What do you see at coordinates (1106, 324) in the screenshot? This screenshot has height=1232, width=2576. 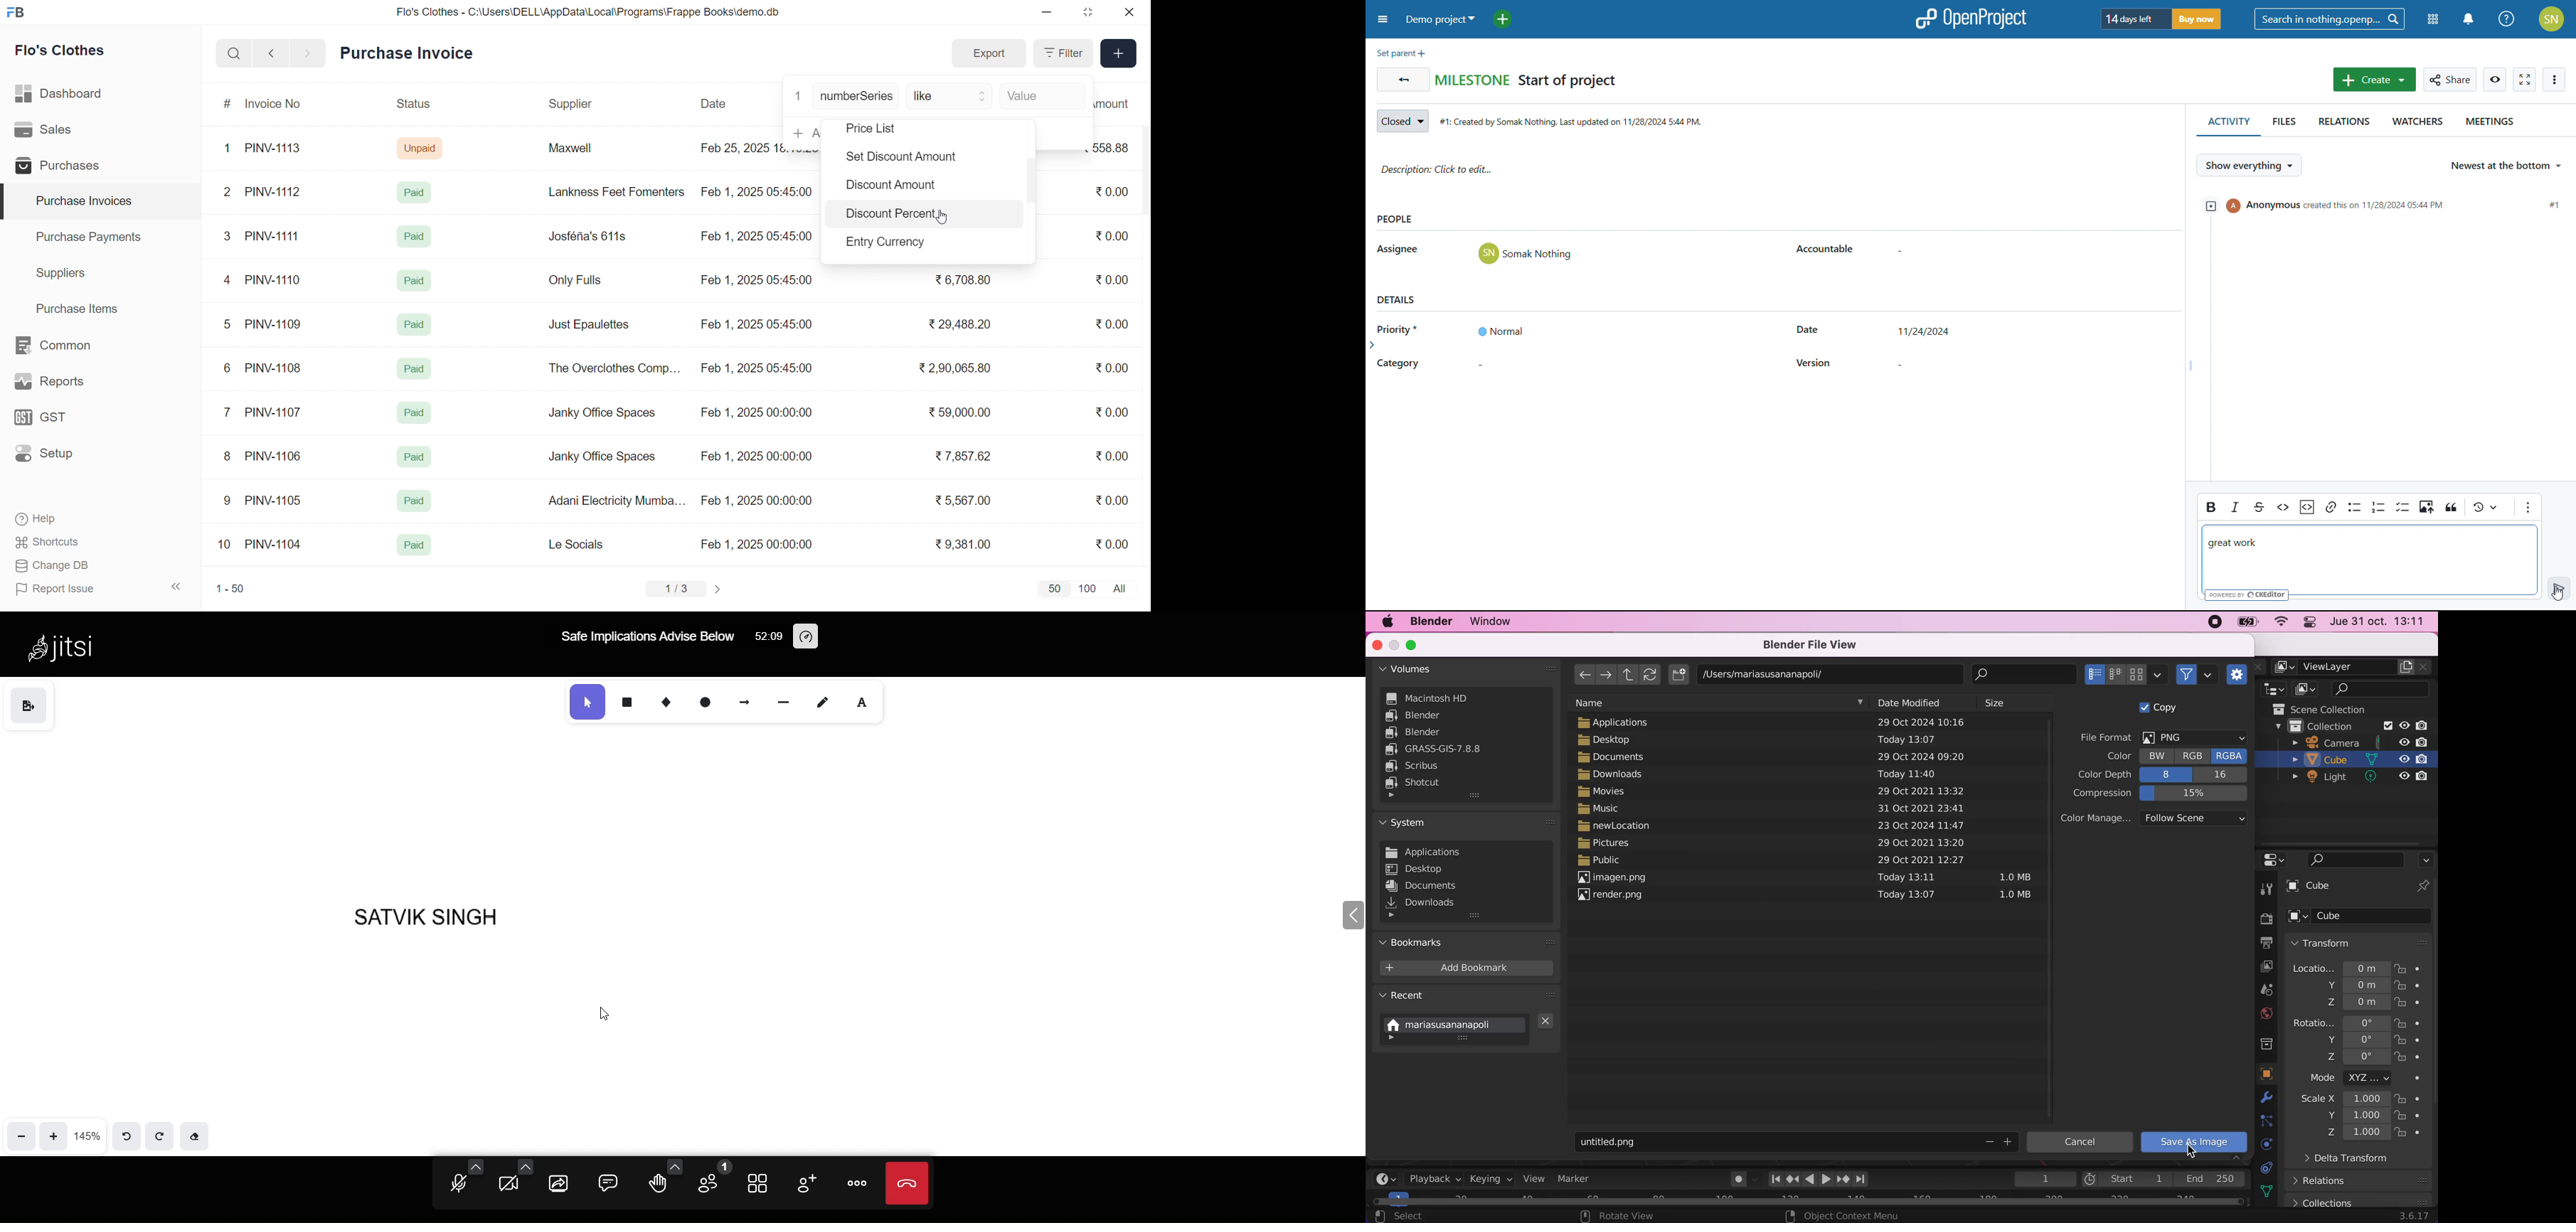 I see `₹0.00` at bounding box center [1106, 324].